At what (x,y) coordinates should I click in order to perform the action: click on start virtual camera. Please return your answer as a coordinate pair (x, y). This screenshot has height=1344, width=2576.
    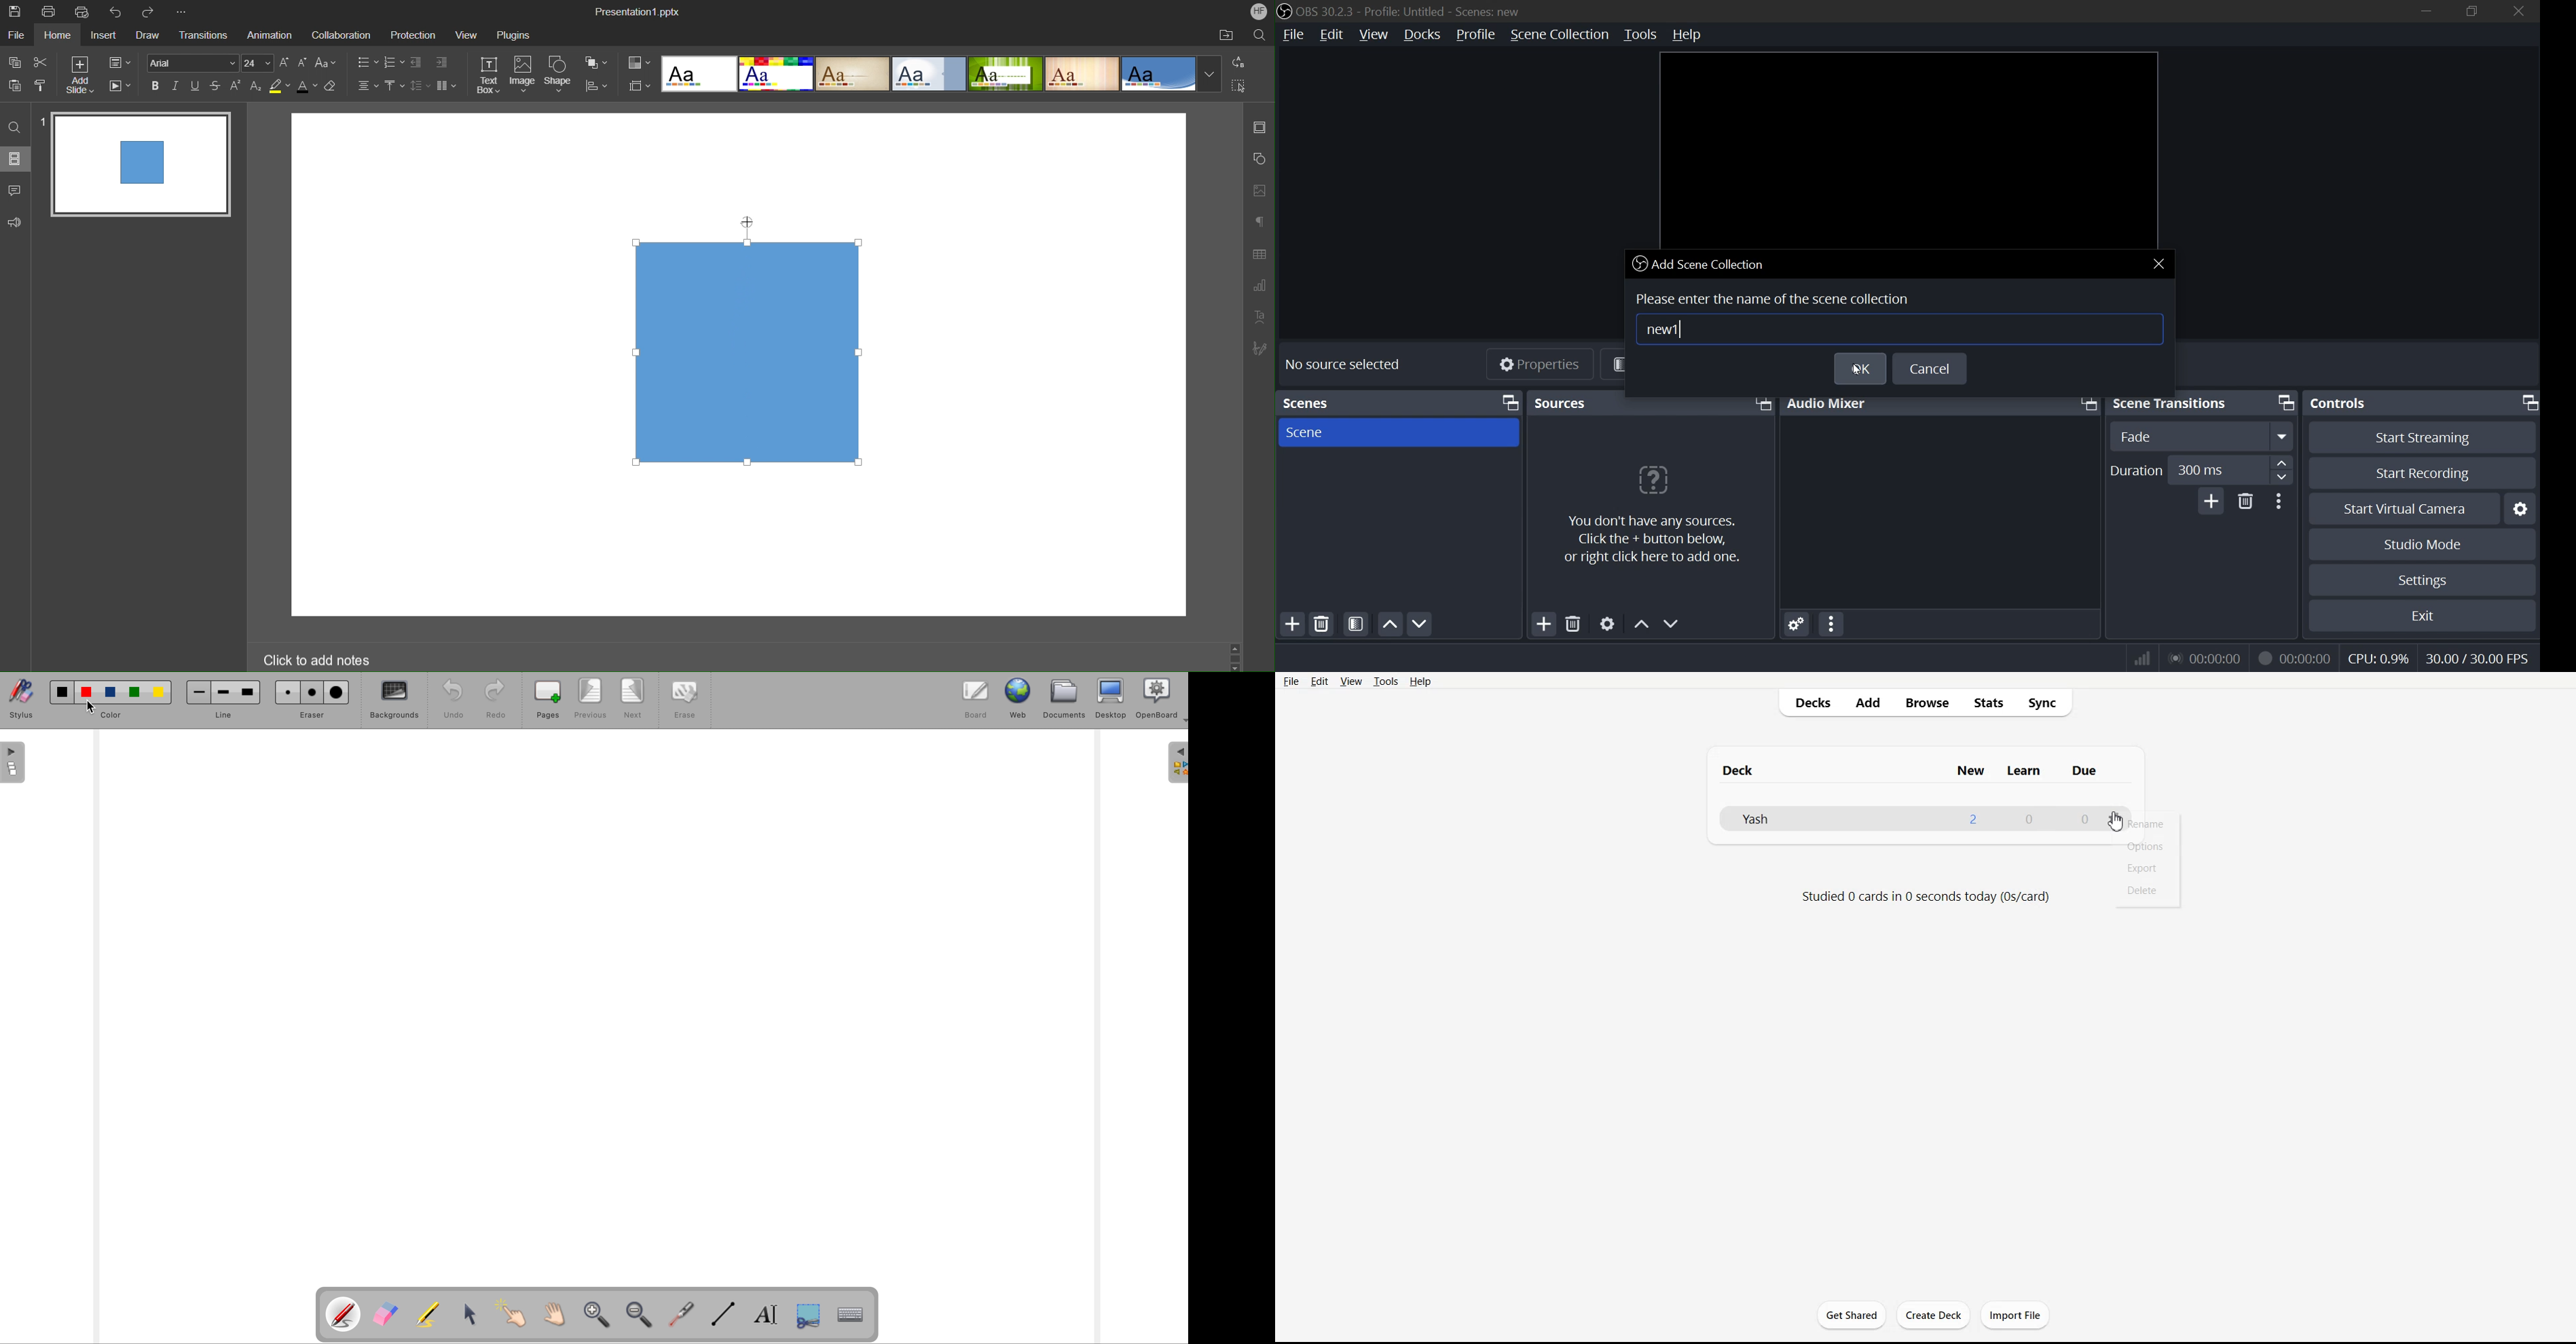
    Looking at the image, I should click on (2405, 508).